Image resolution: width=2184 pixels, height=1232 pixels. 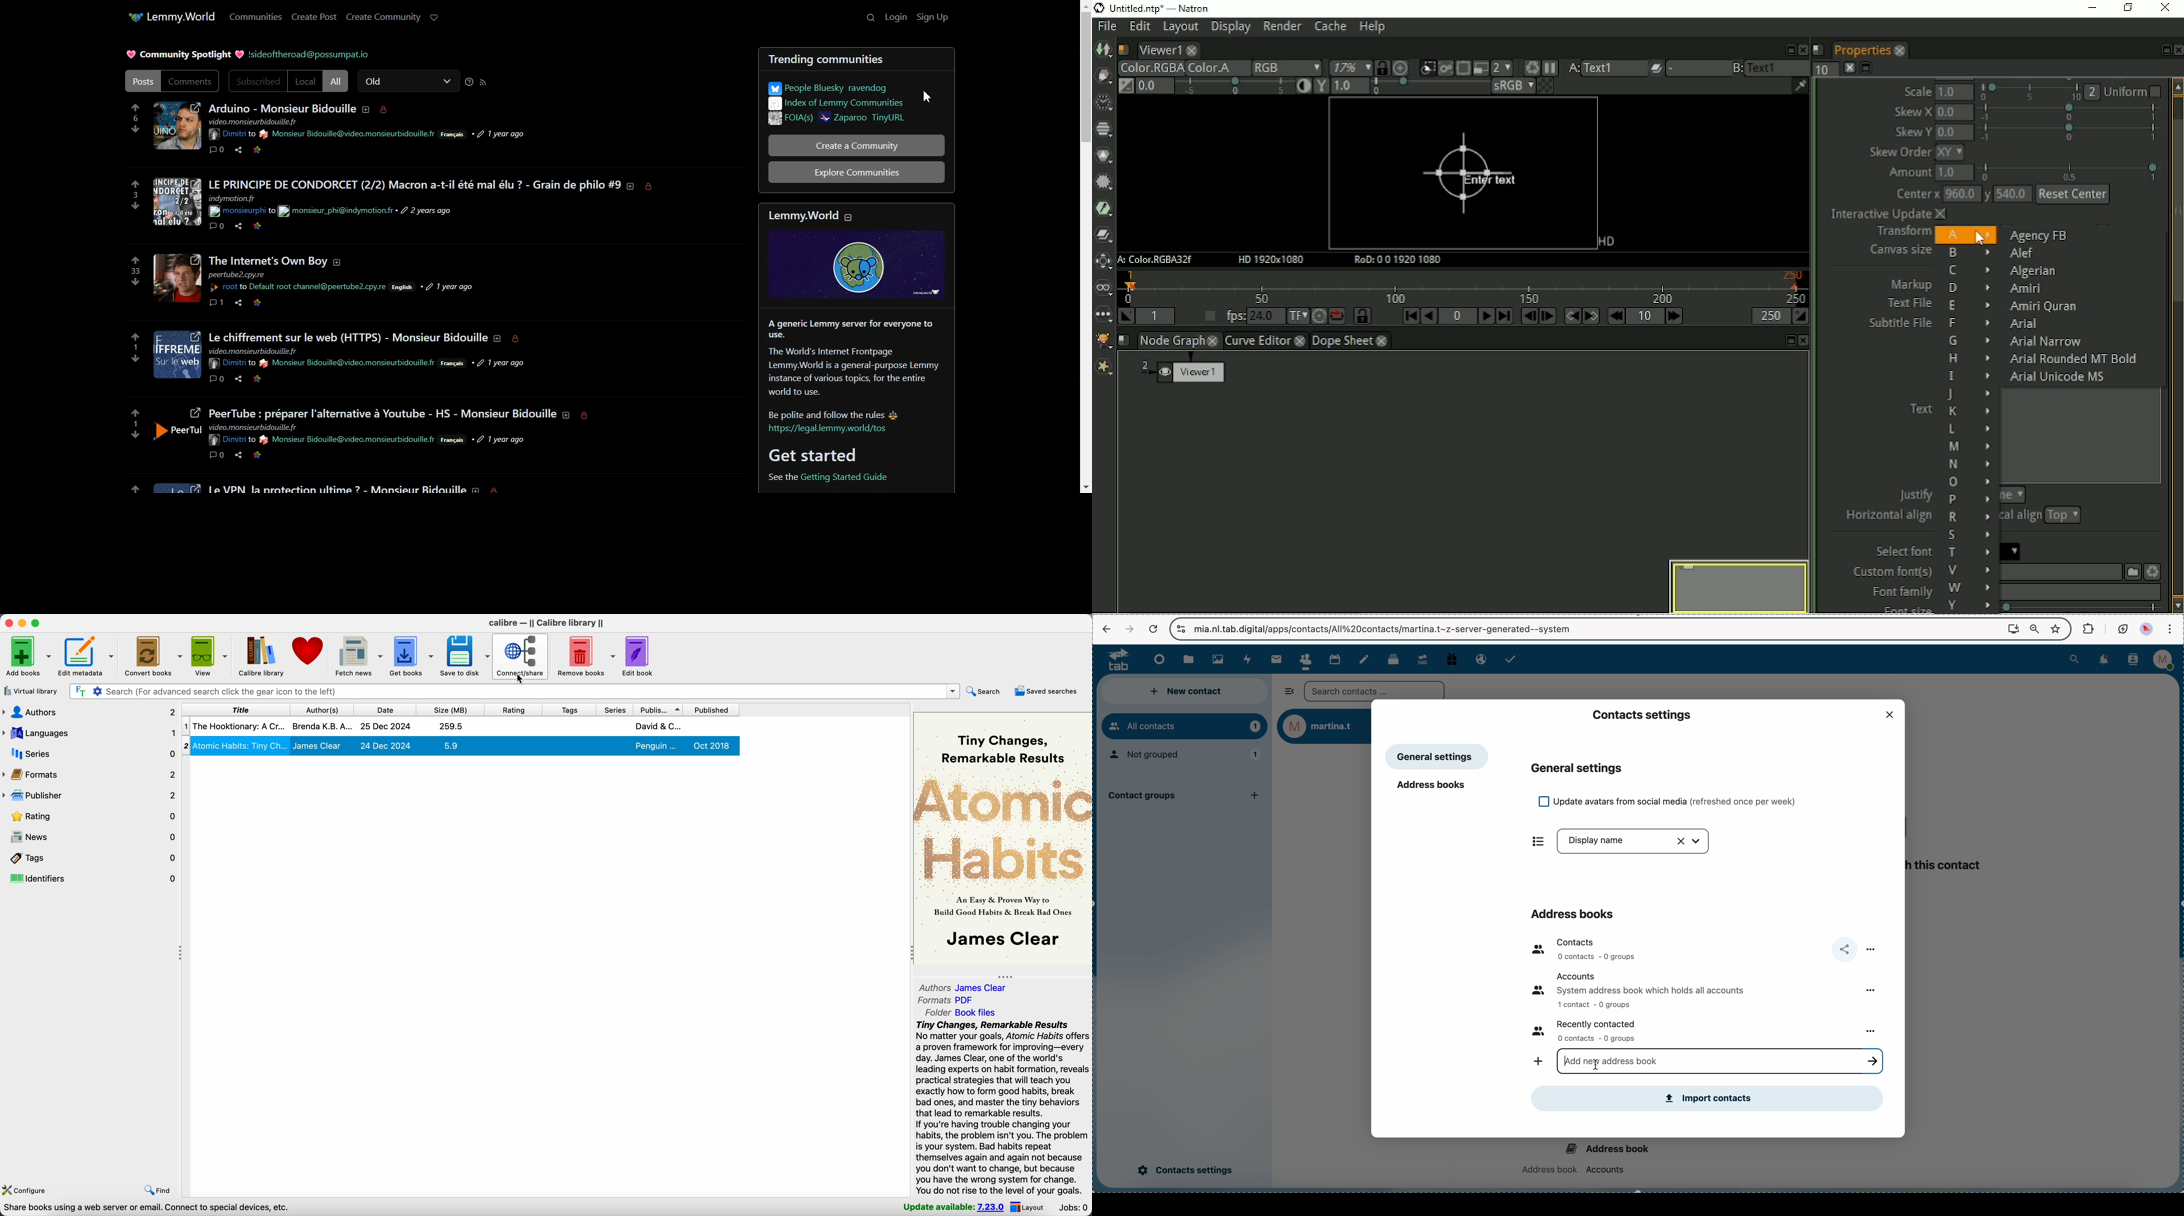 What do you see at coordinates (1915, 195) in the screenshot?
I see `Center` at bounding box center [1915, 195].